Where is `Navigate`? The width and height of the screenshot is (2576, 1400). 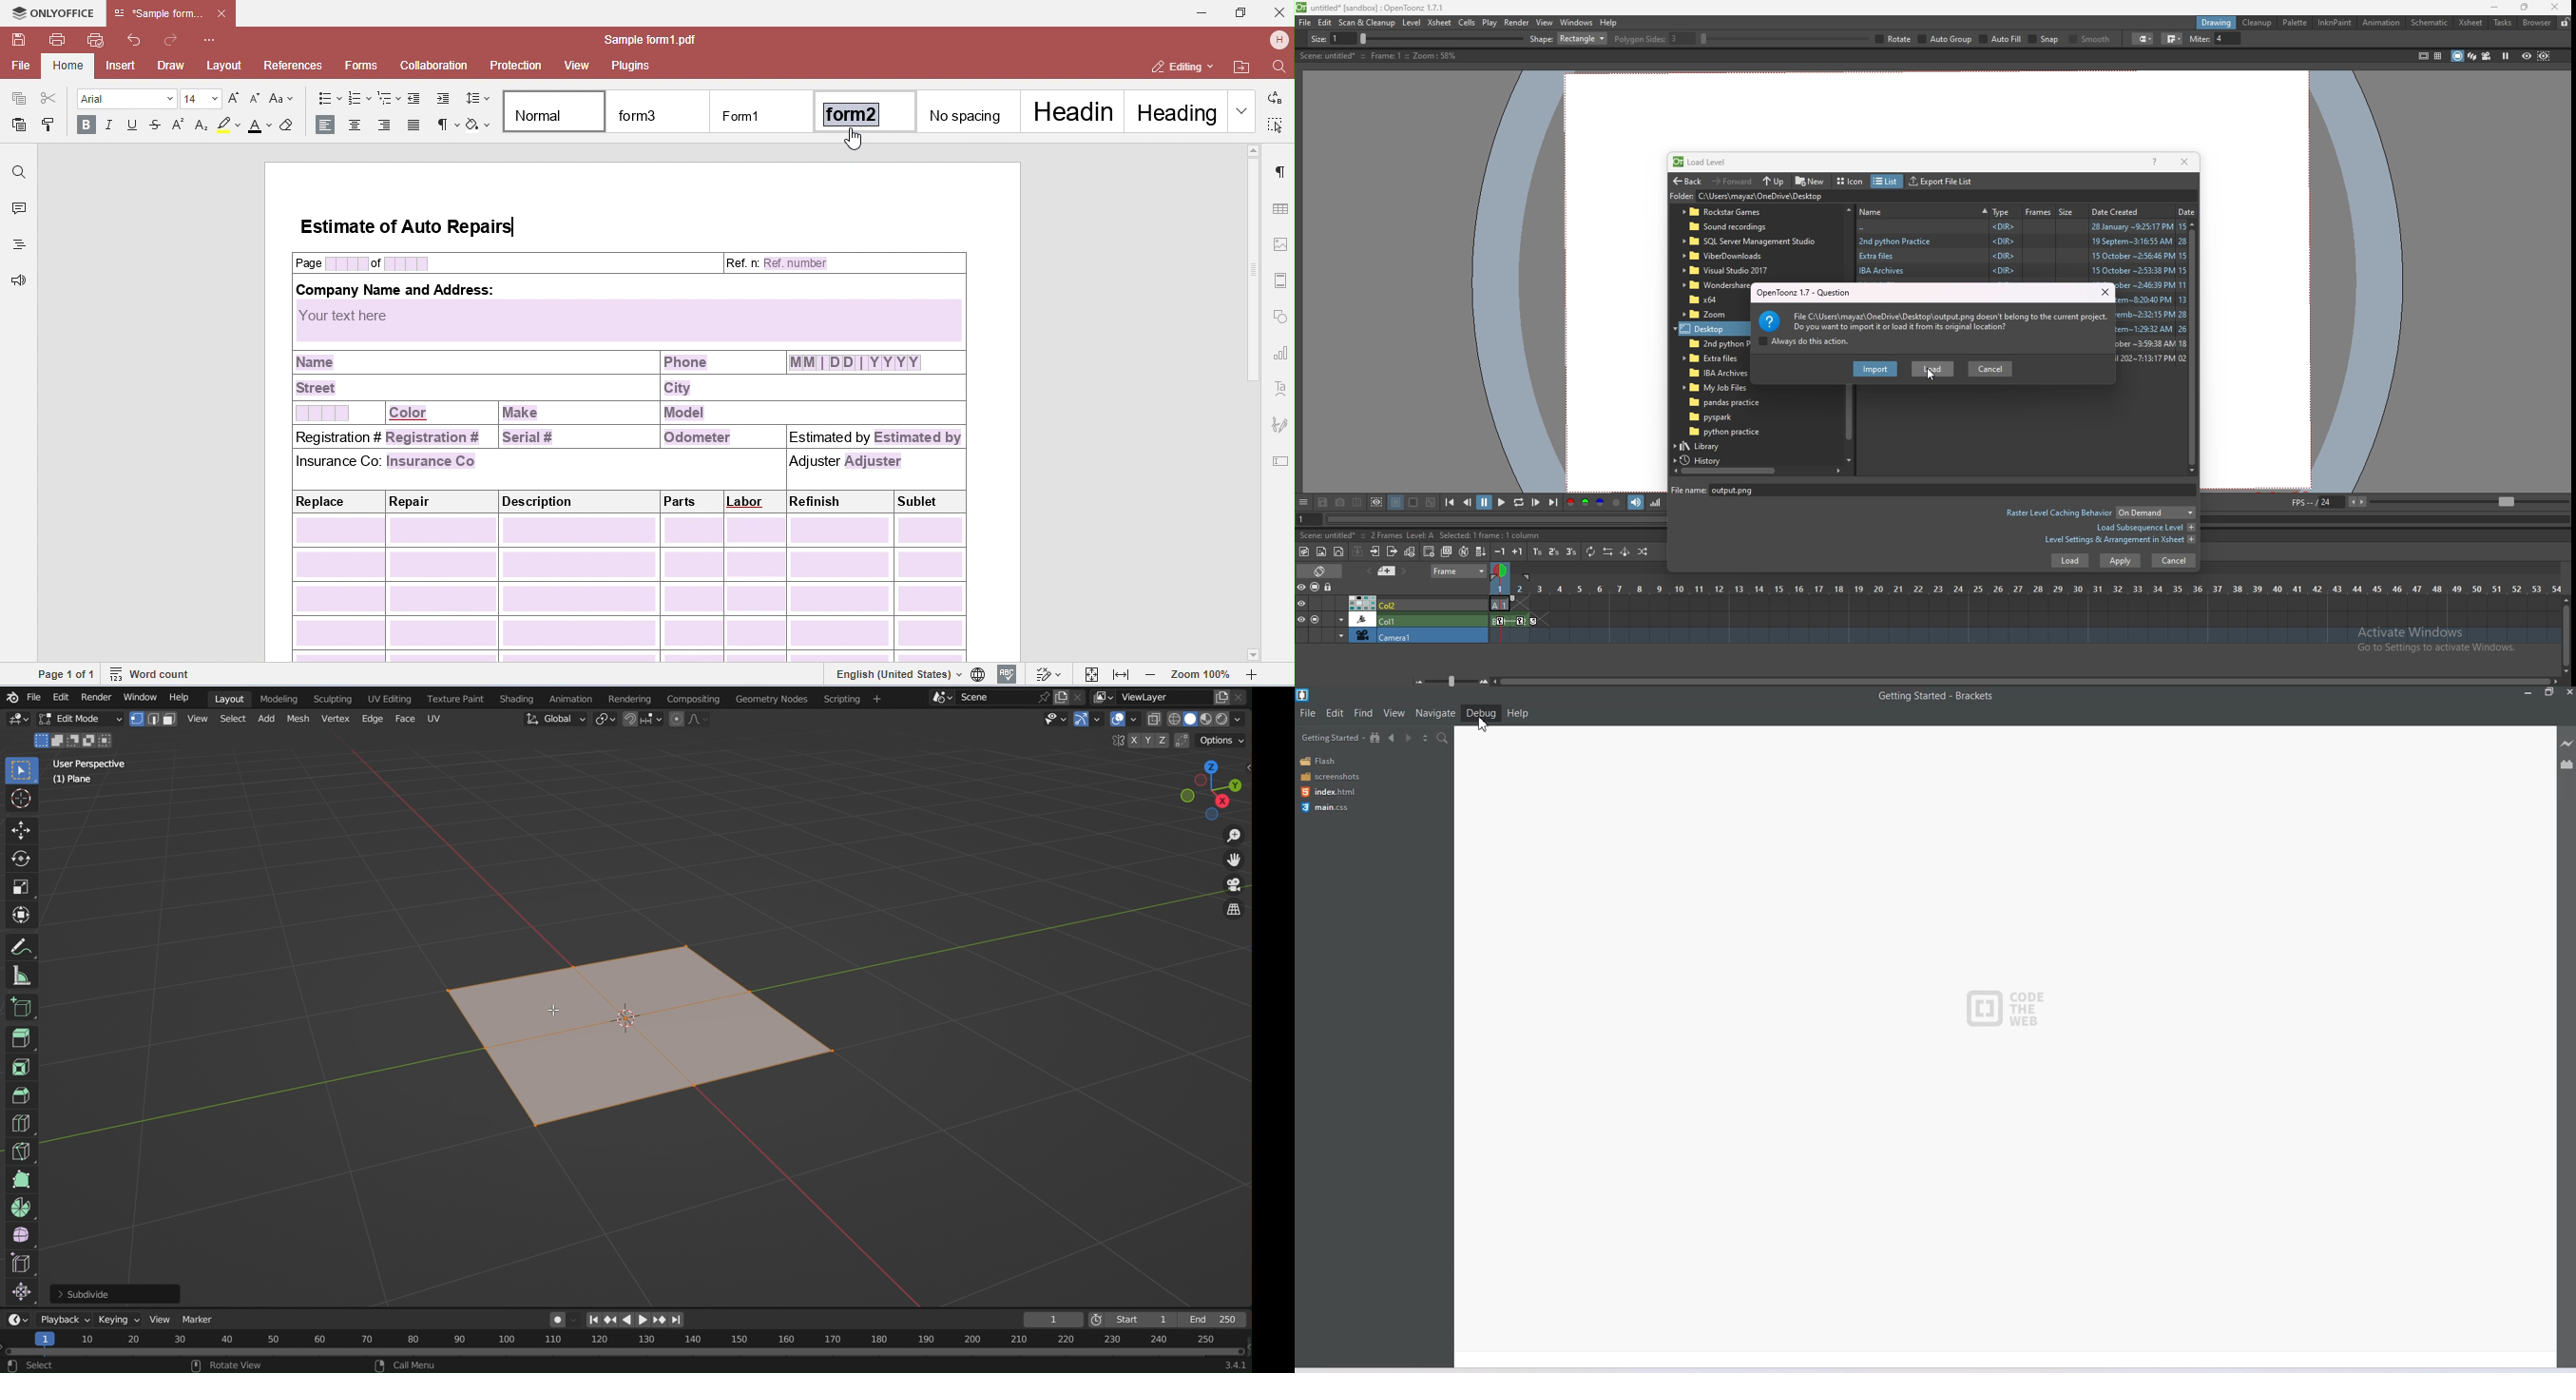 Navigate is located at coordinates (1437, 713).